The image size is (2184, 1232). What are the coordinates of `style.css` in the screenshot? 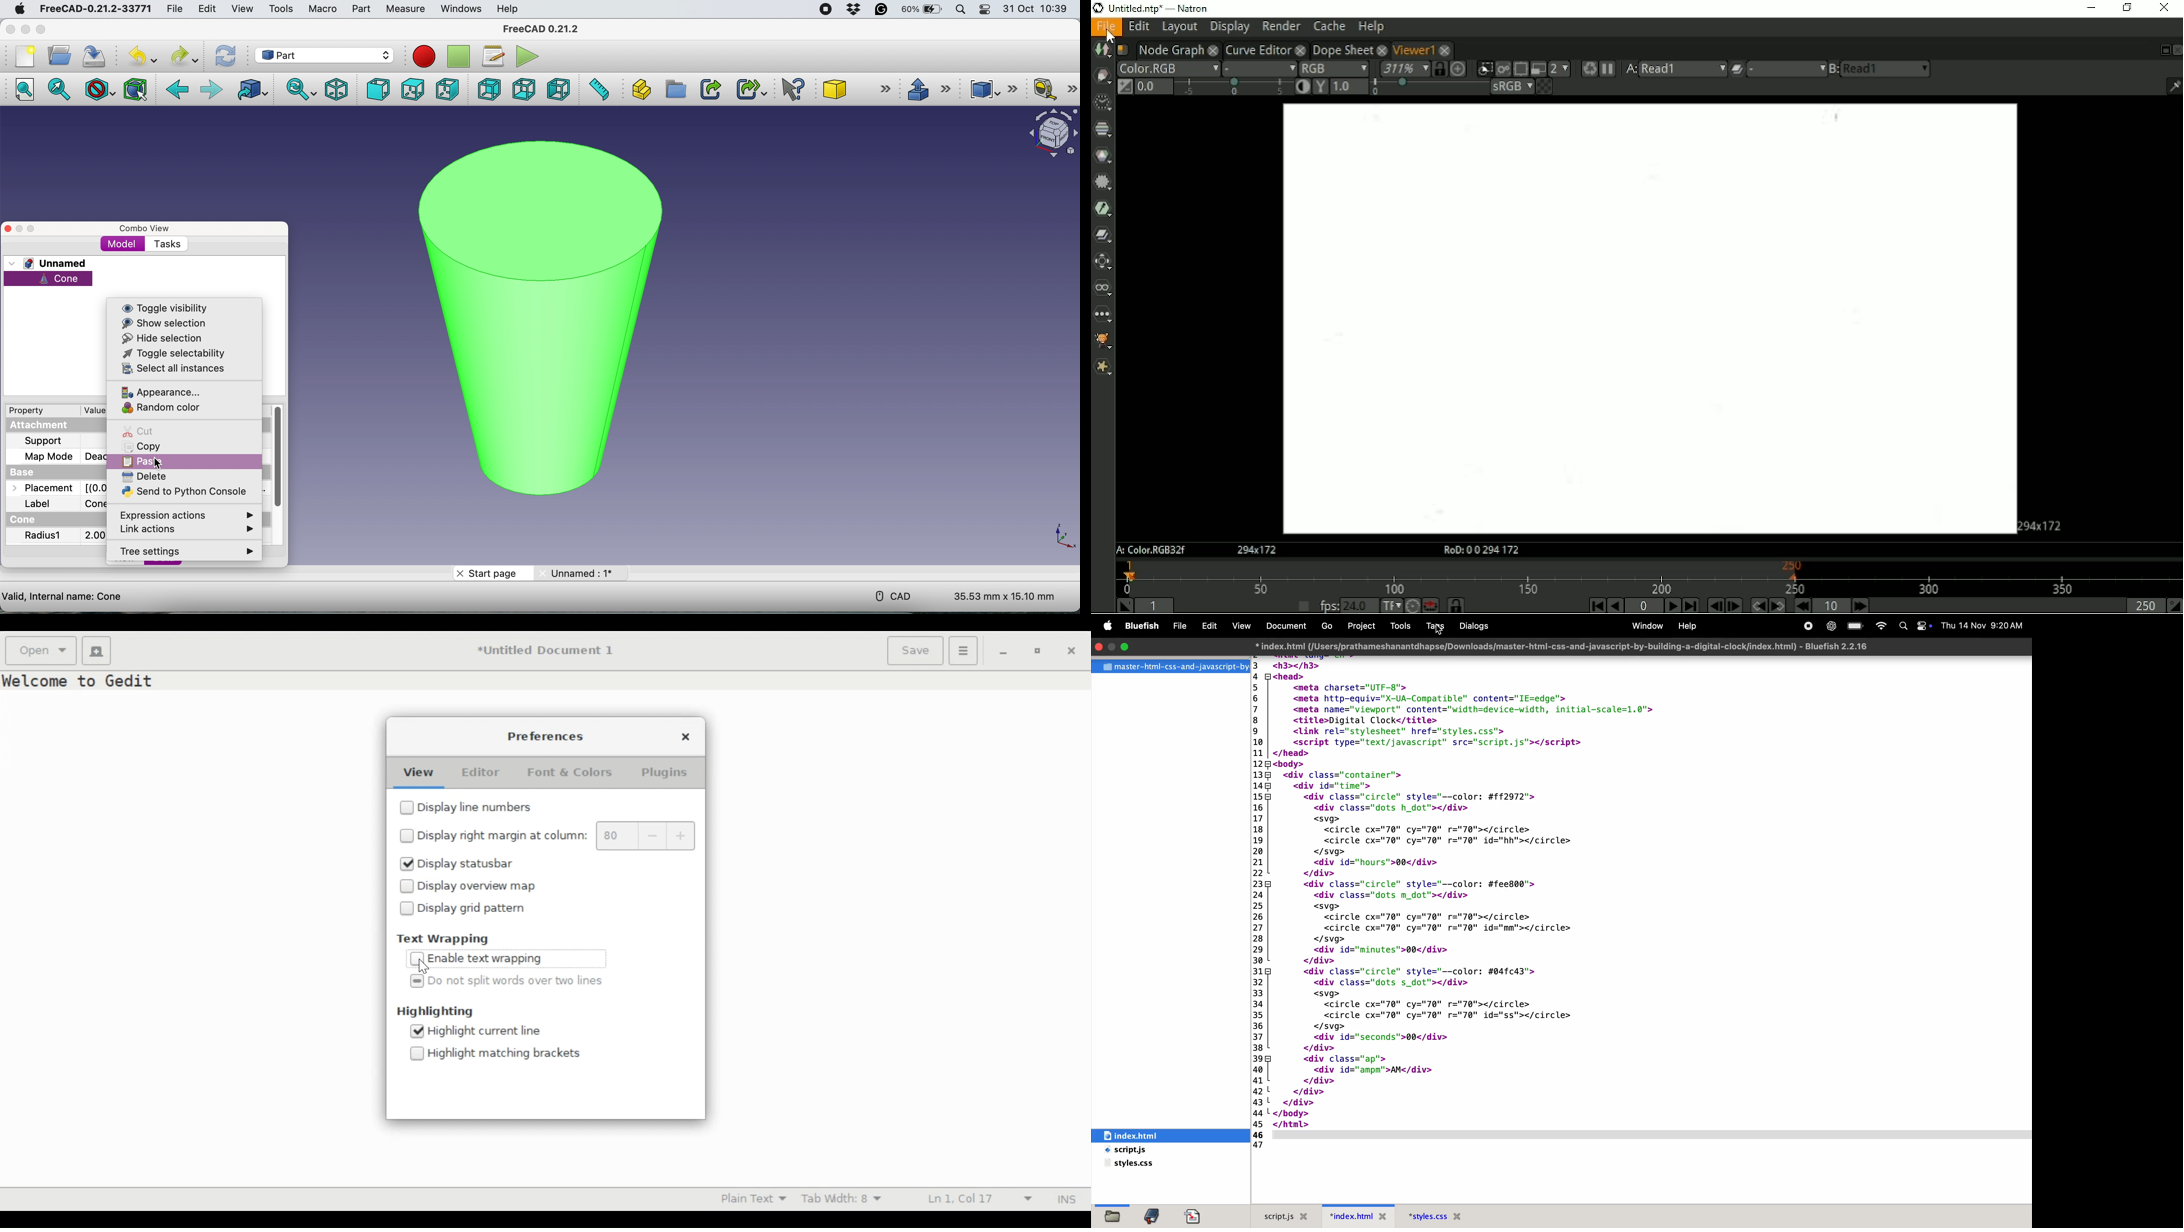 It's located at (1133, 1165).